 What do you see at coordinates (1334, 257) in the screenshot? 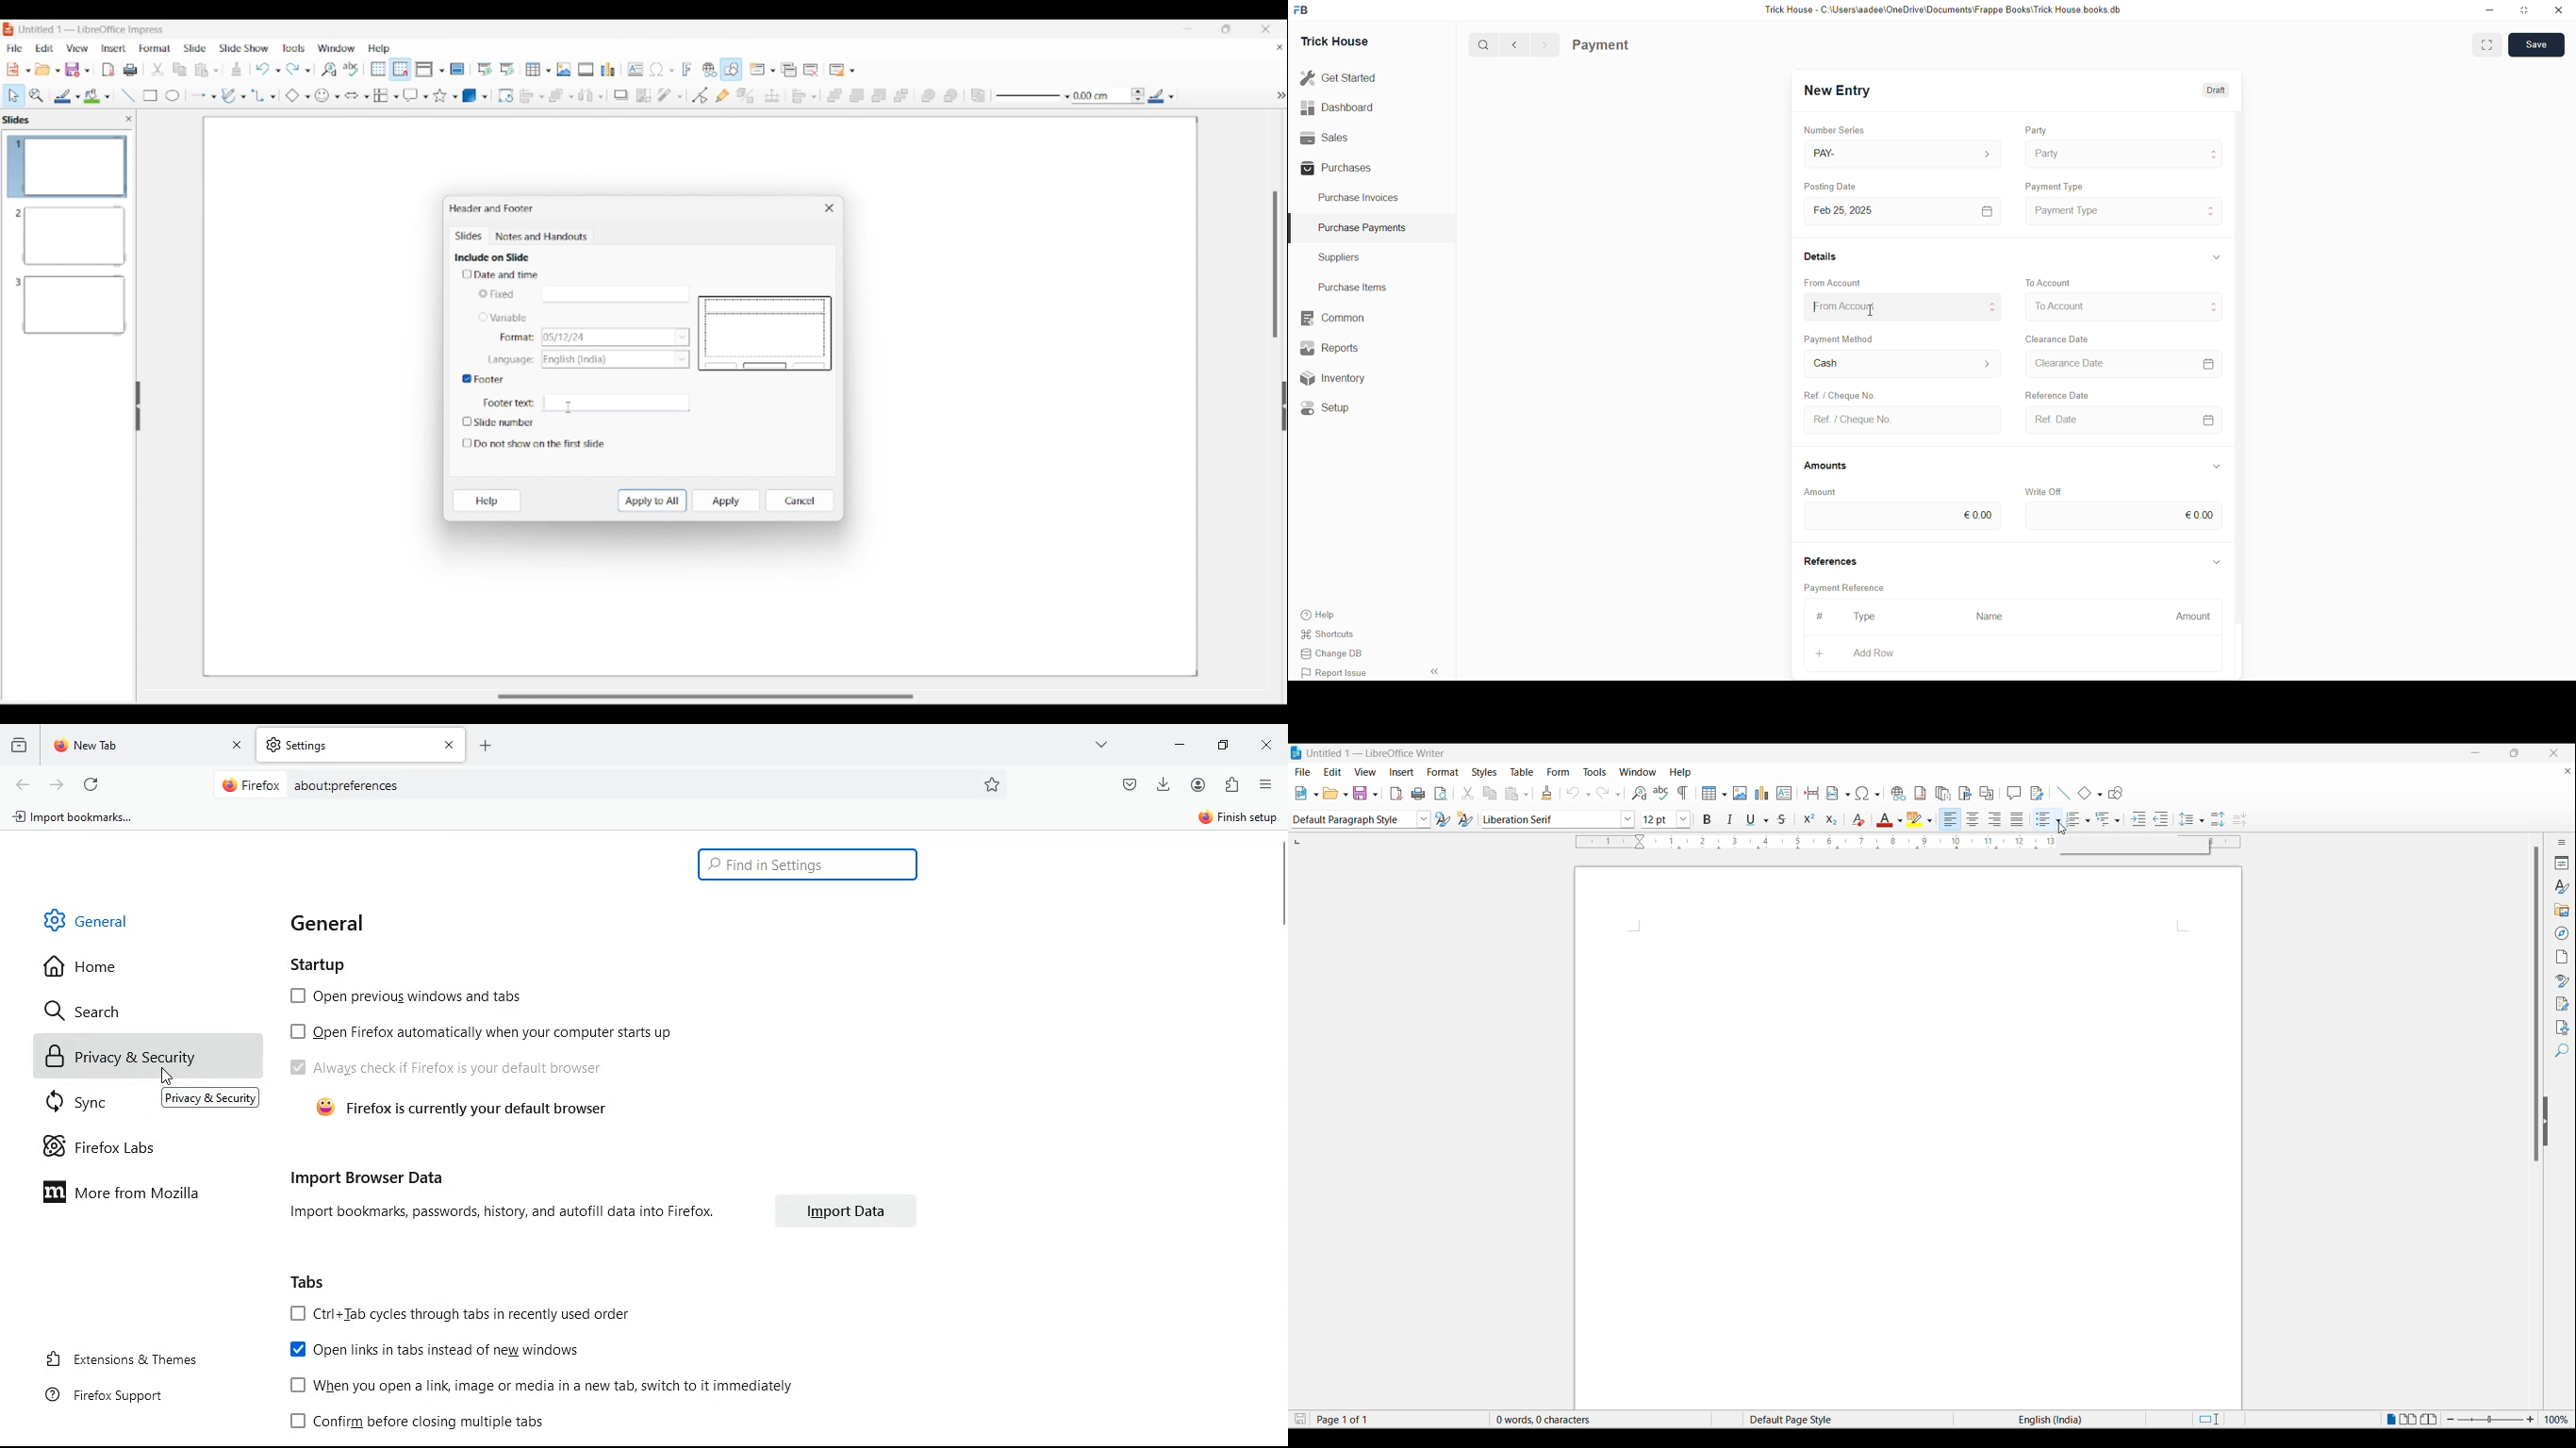
I see `Suppliers` at bounding box center [1334, 257].